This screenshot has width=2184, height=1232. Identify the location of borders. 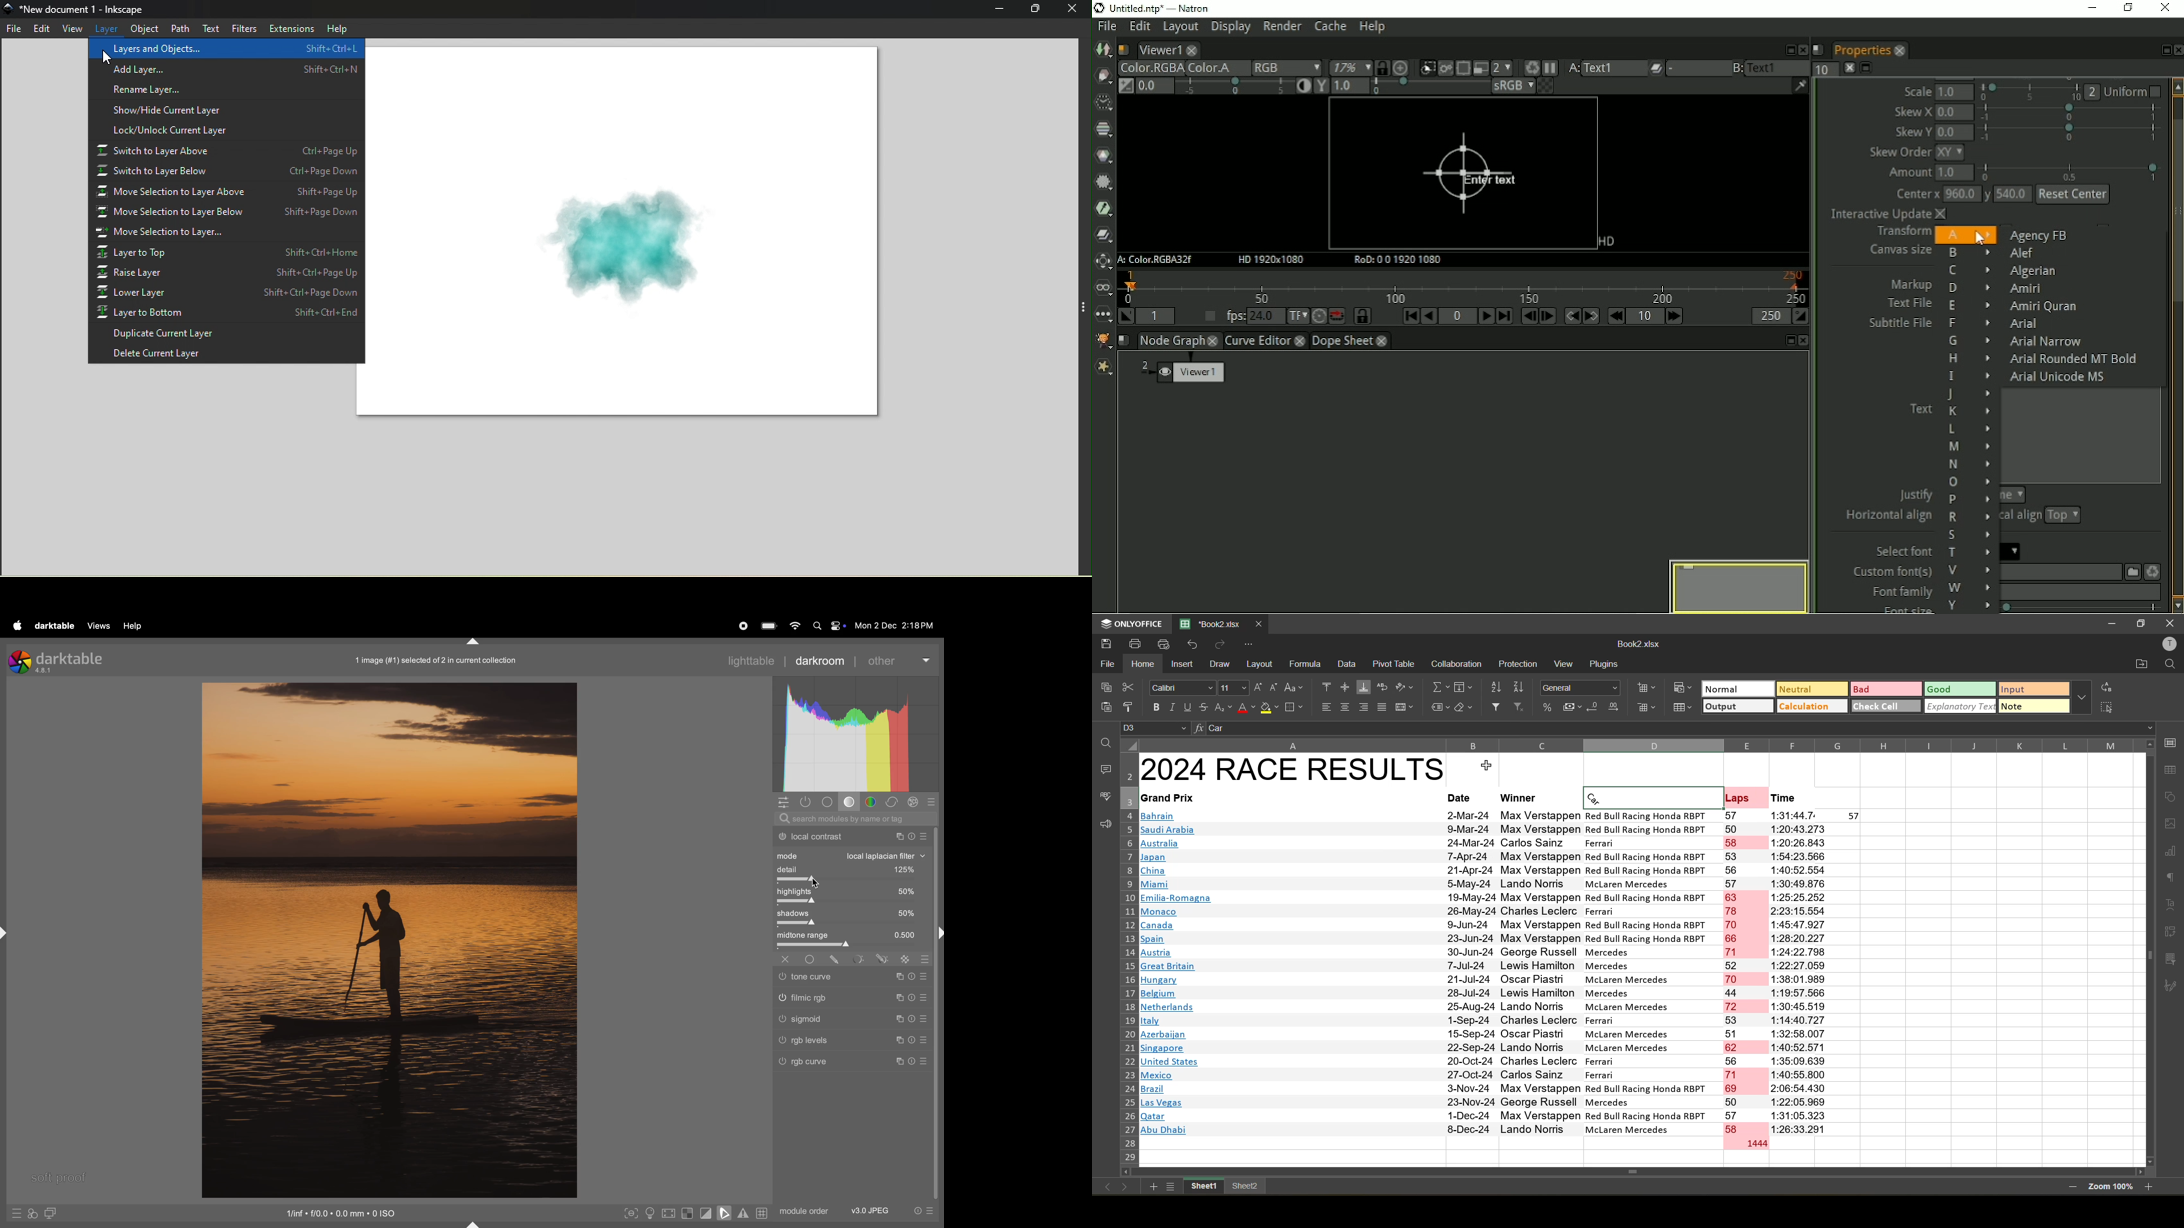
(1293, 707).